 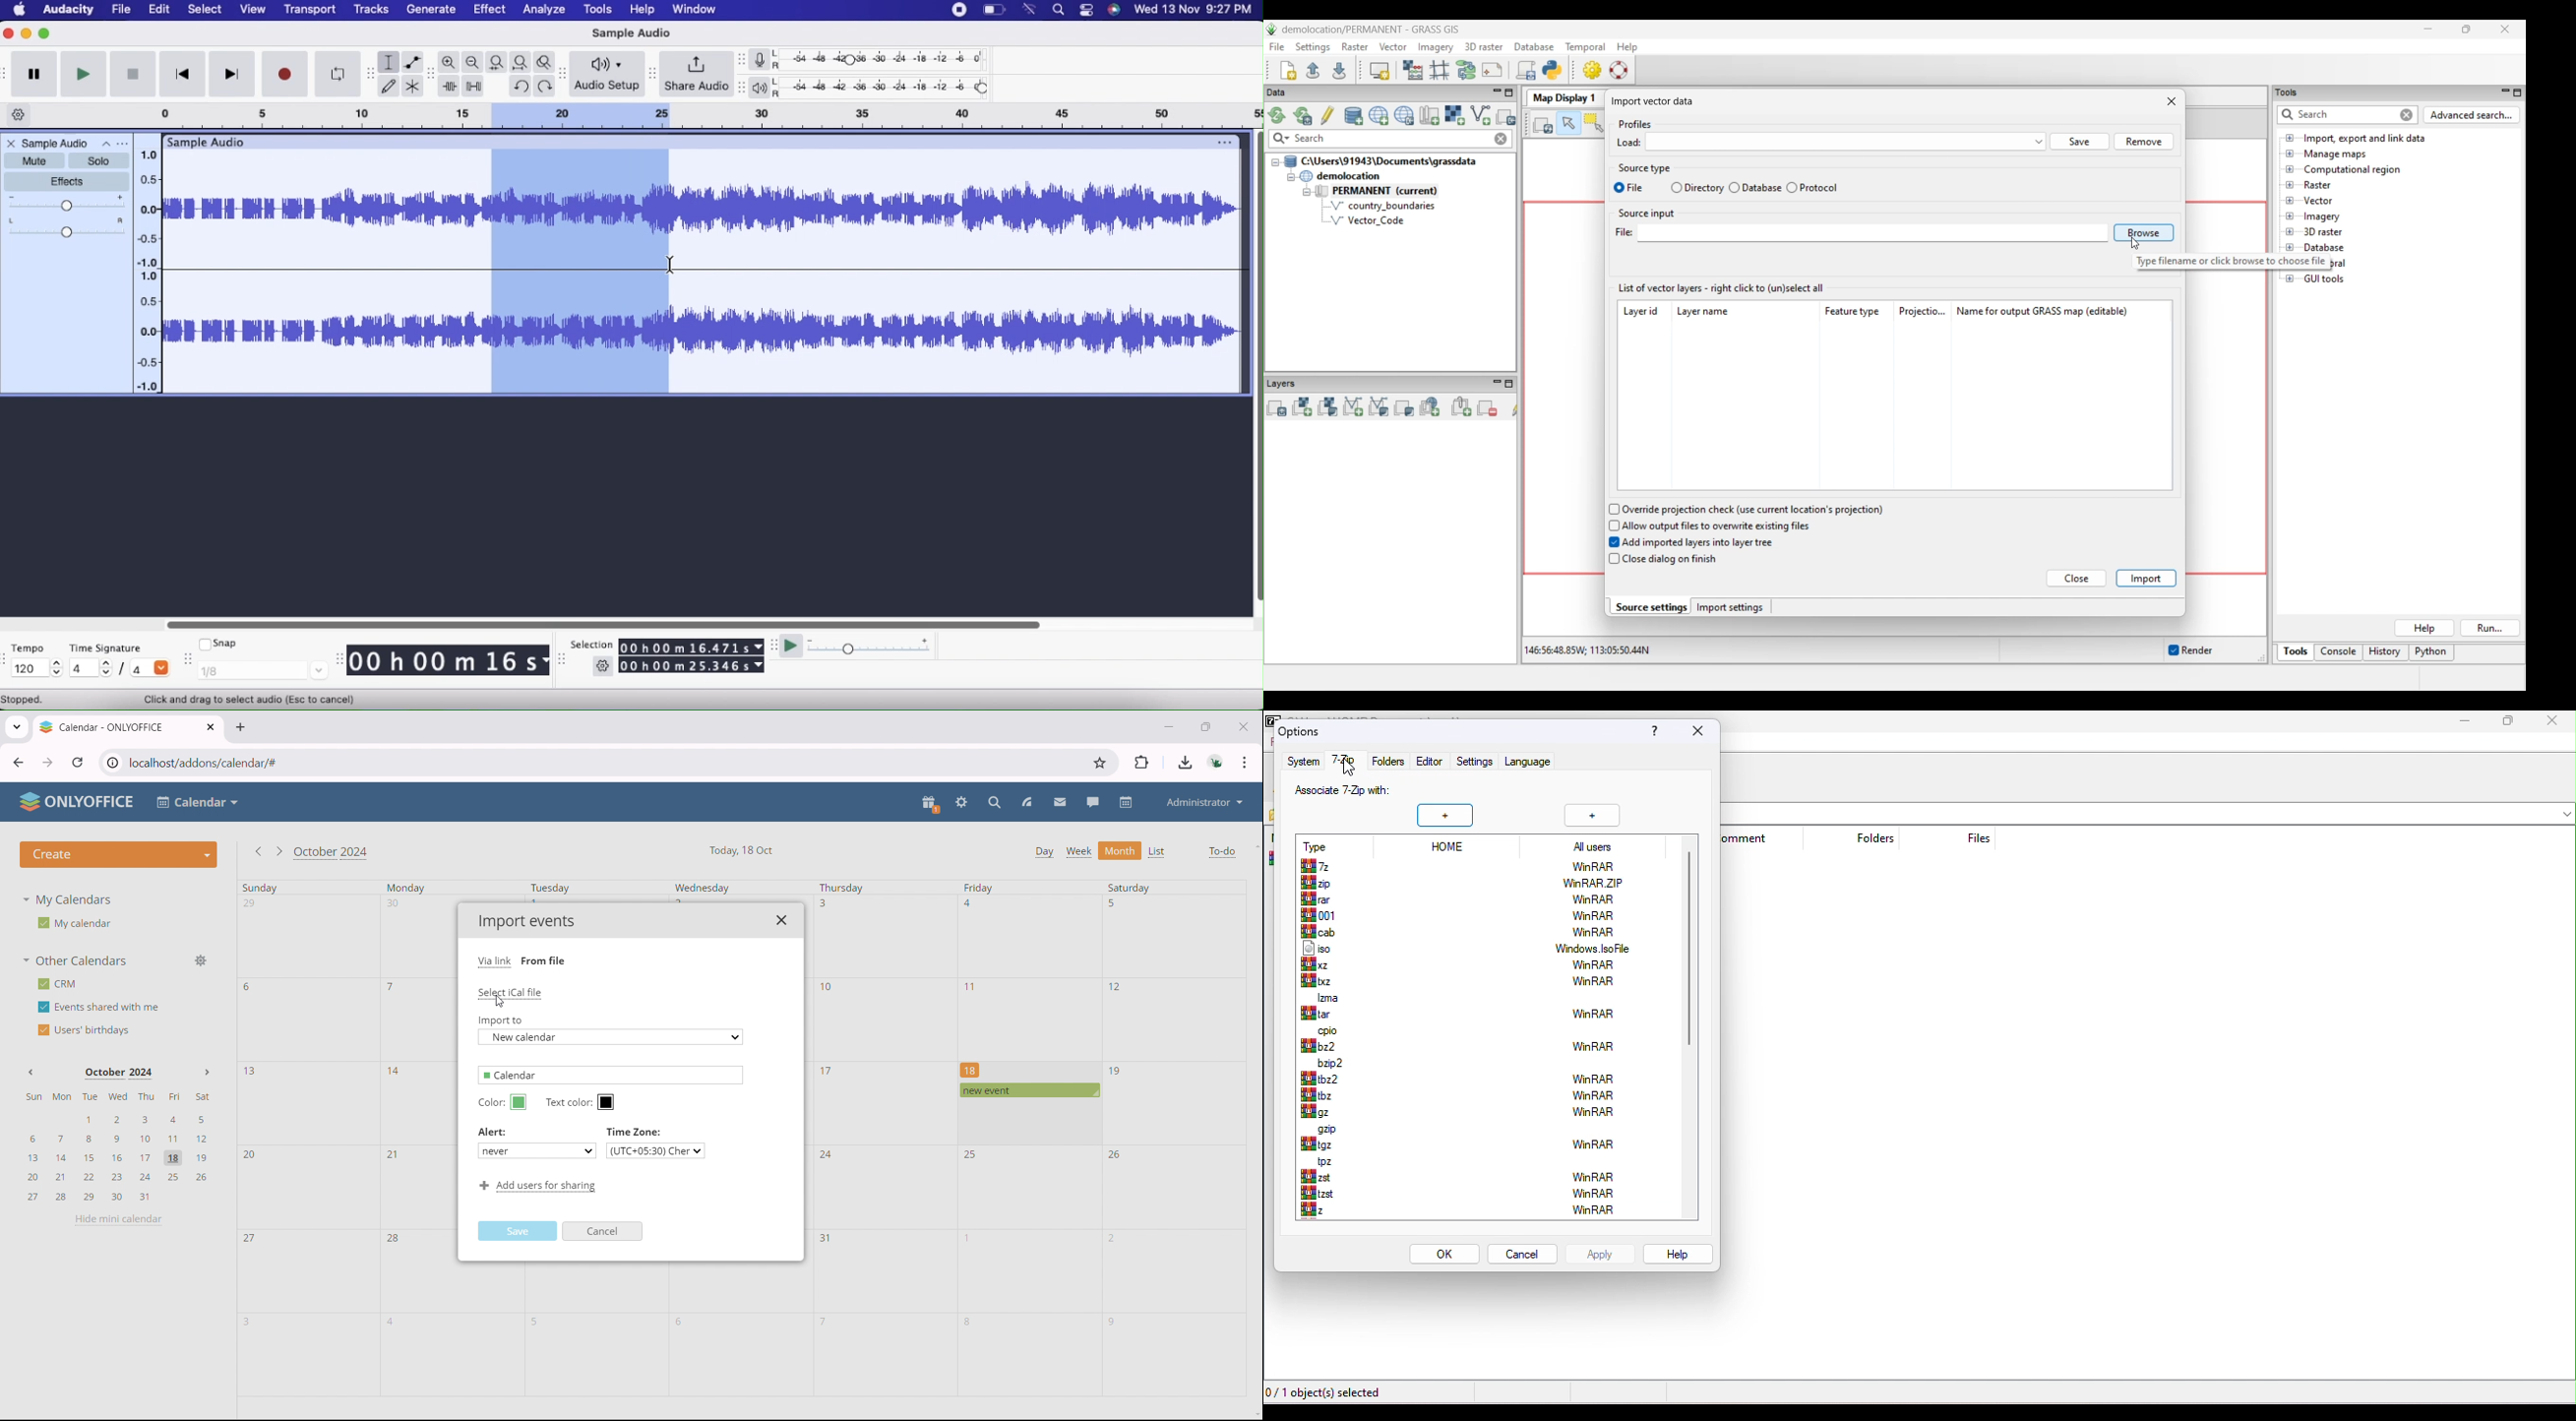 What do you see at coordinates (687, 115) in the screenshot?
I see `Click and drag to define a looping region` at bounding box center [687, 115].